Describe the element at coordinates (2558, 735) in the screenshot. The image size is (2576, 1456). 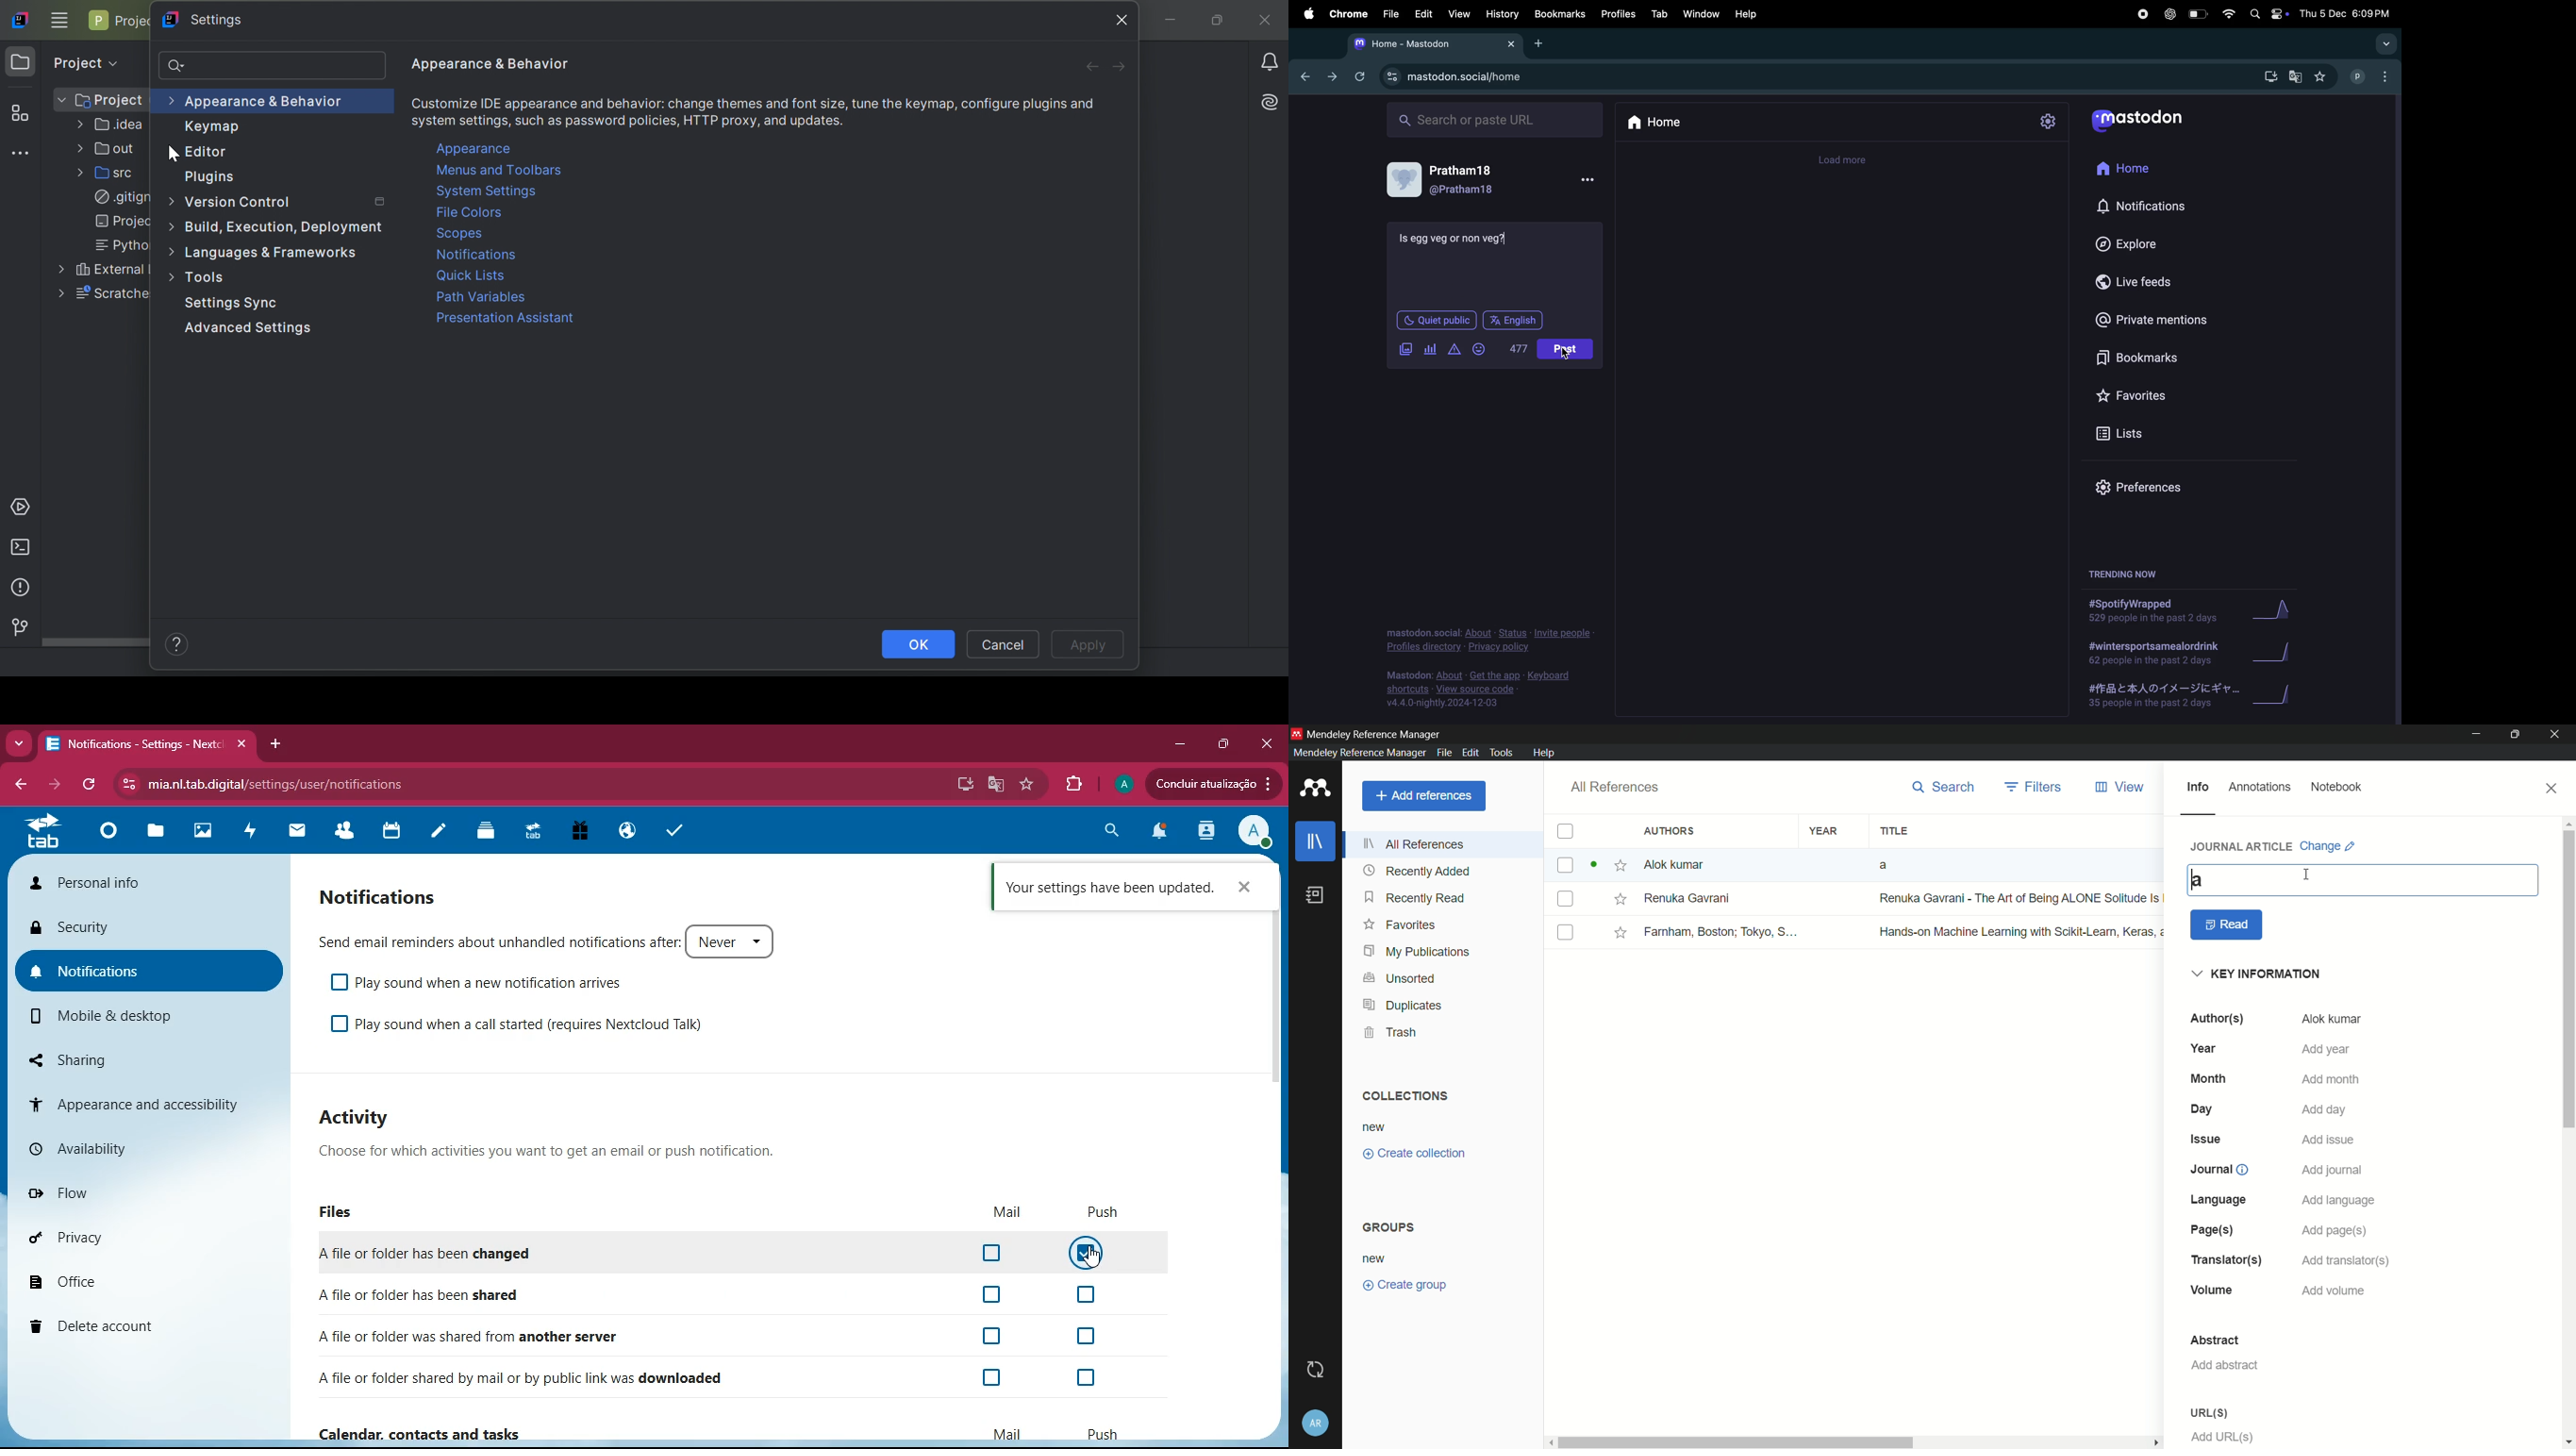
I see `close app` at that location.